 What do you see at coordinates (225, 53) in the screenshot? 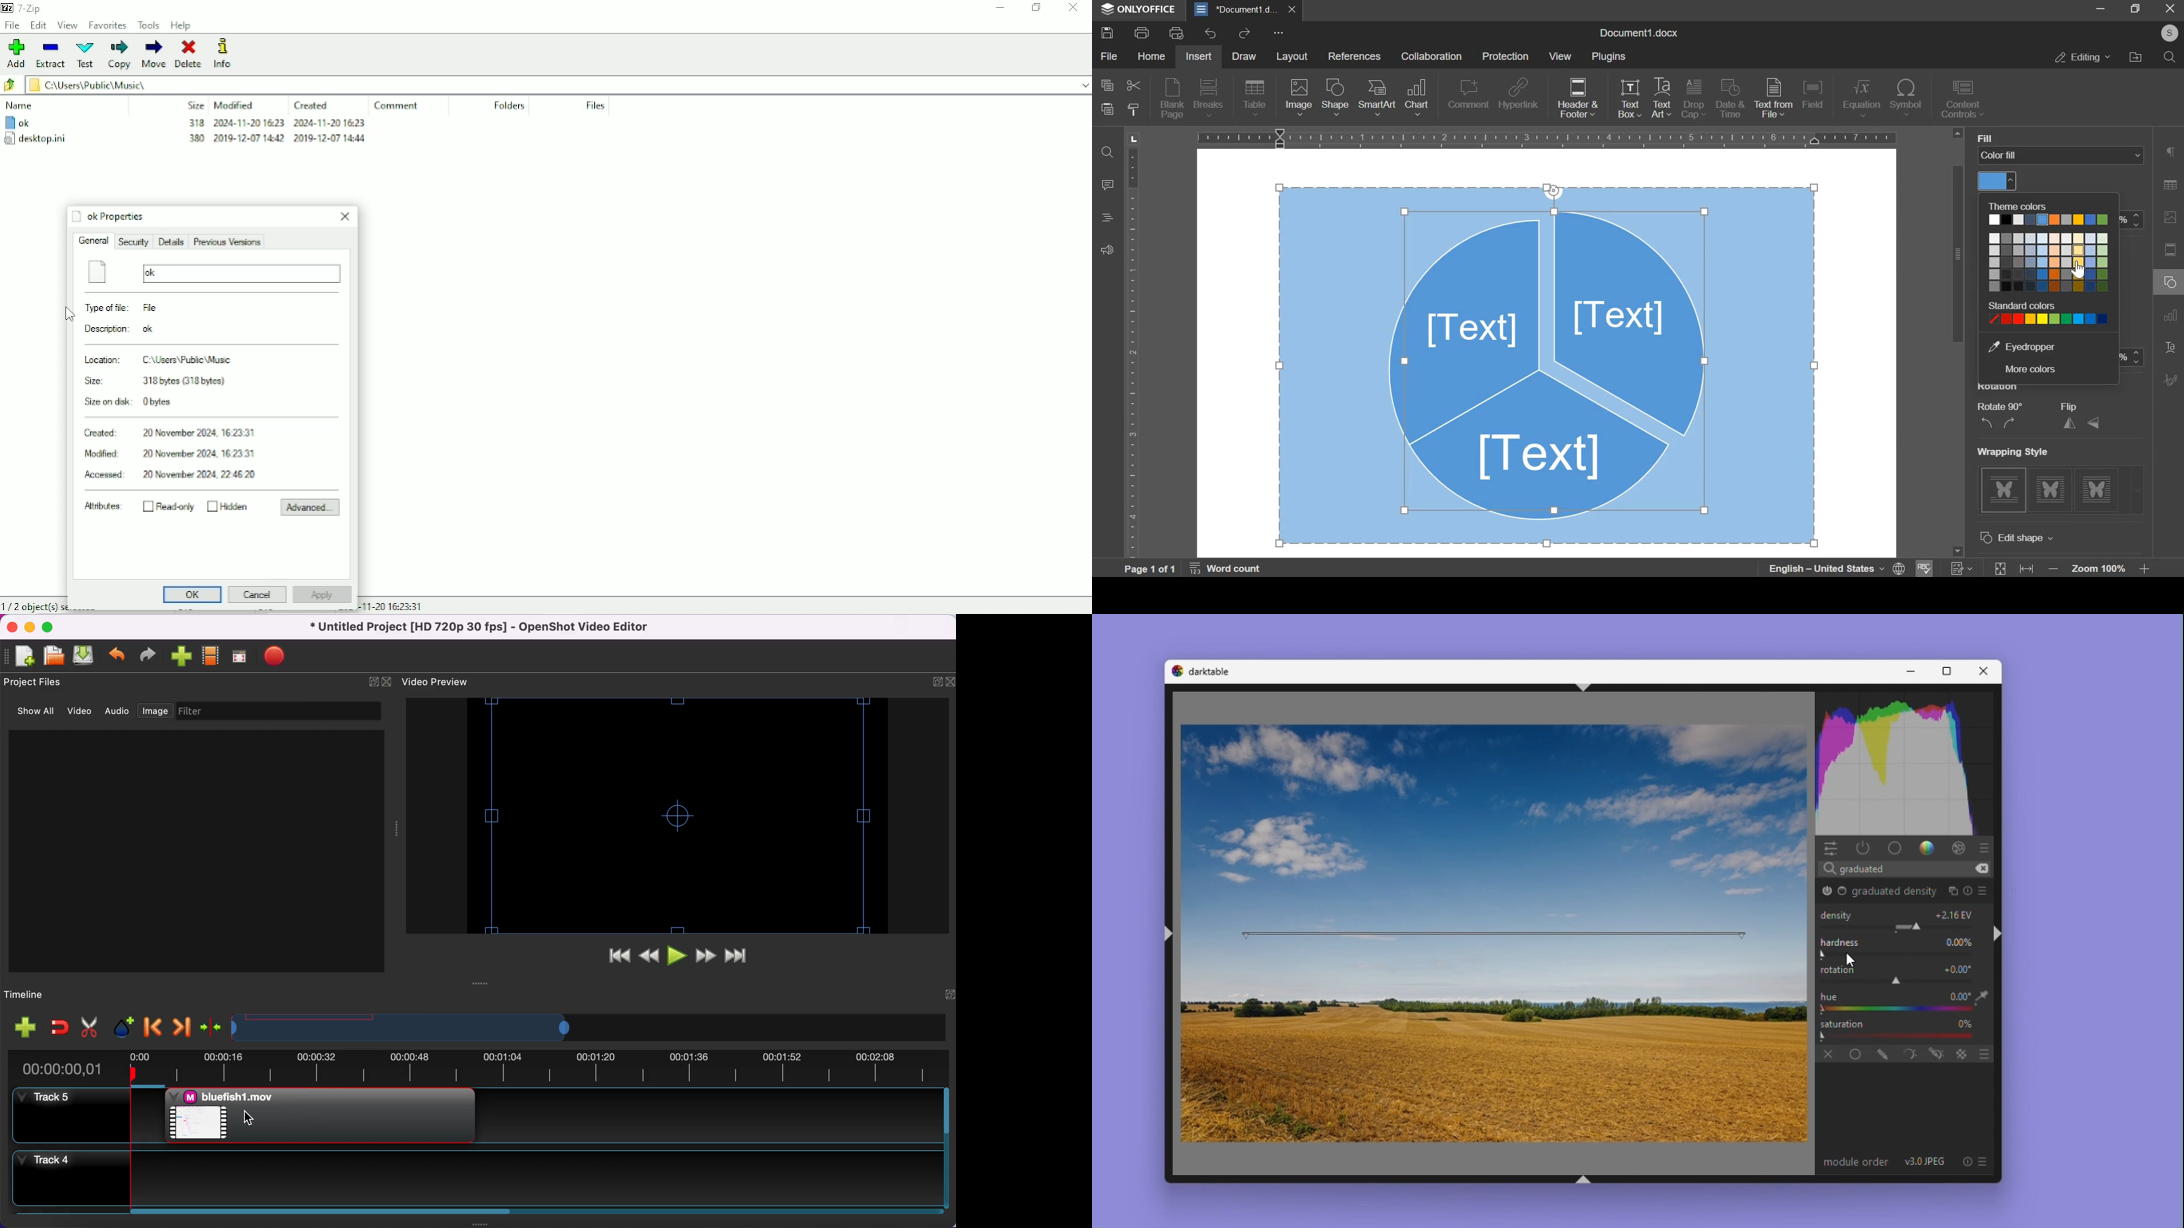
I see `Info` at bounding box center [225, 53].